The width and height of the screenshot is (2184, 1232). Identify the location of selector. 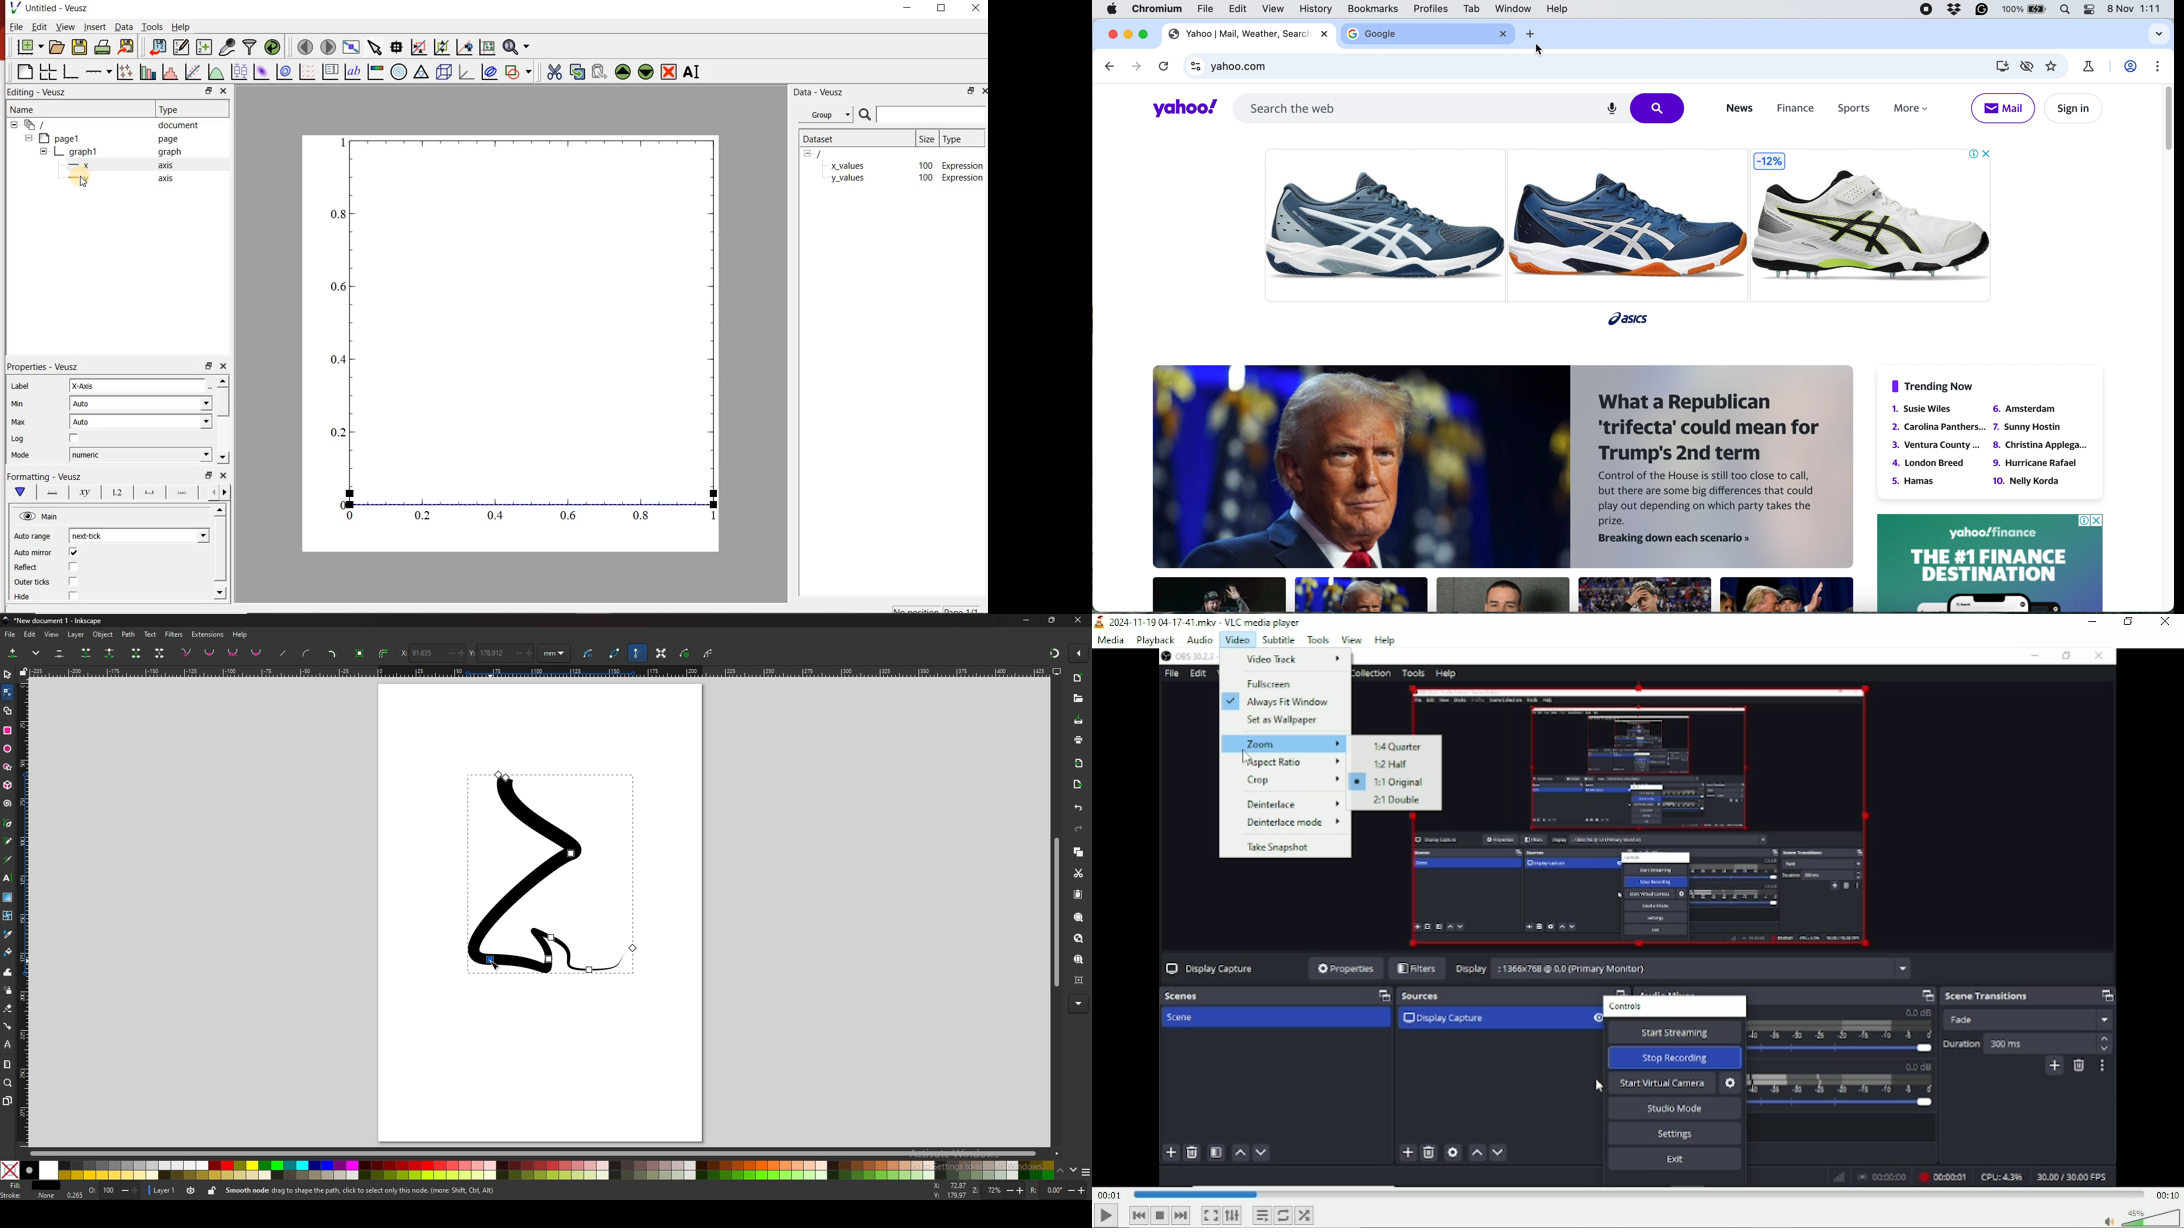
(7, 675).